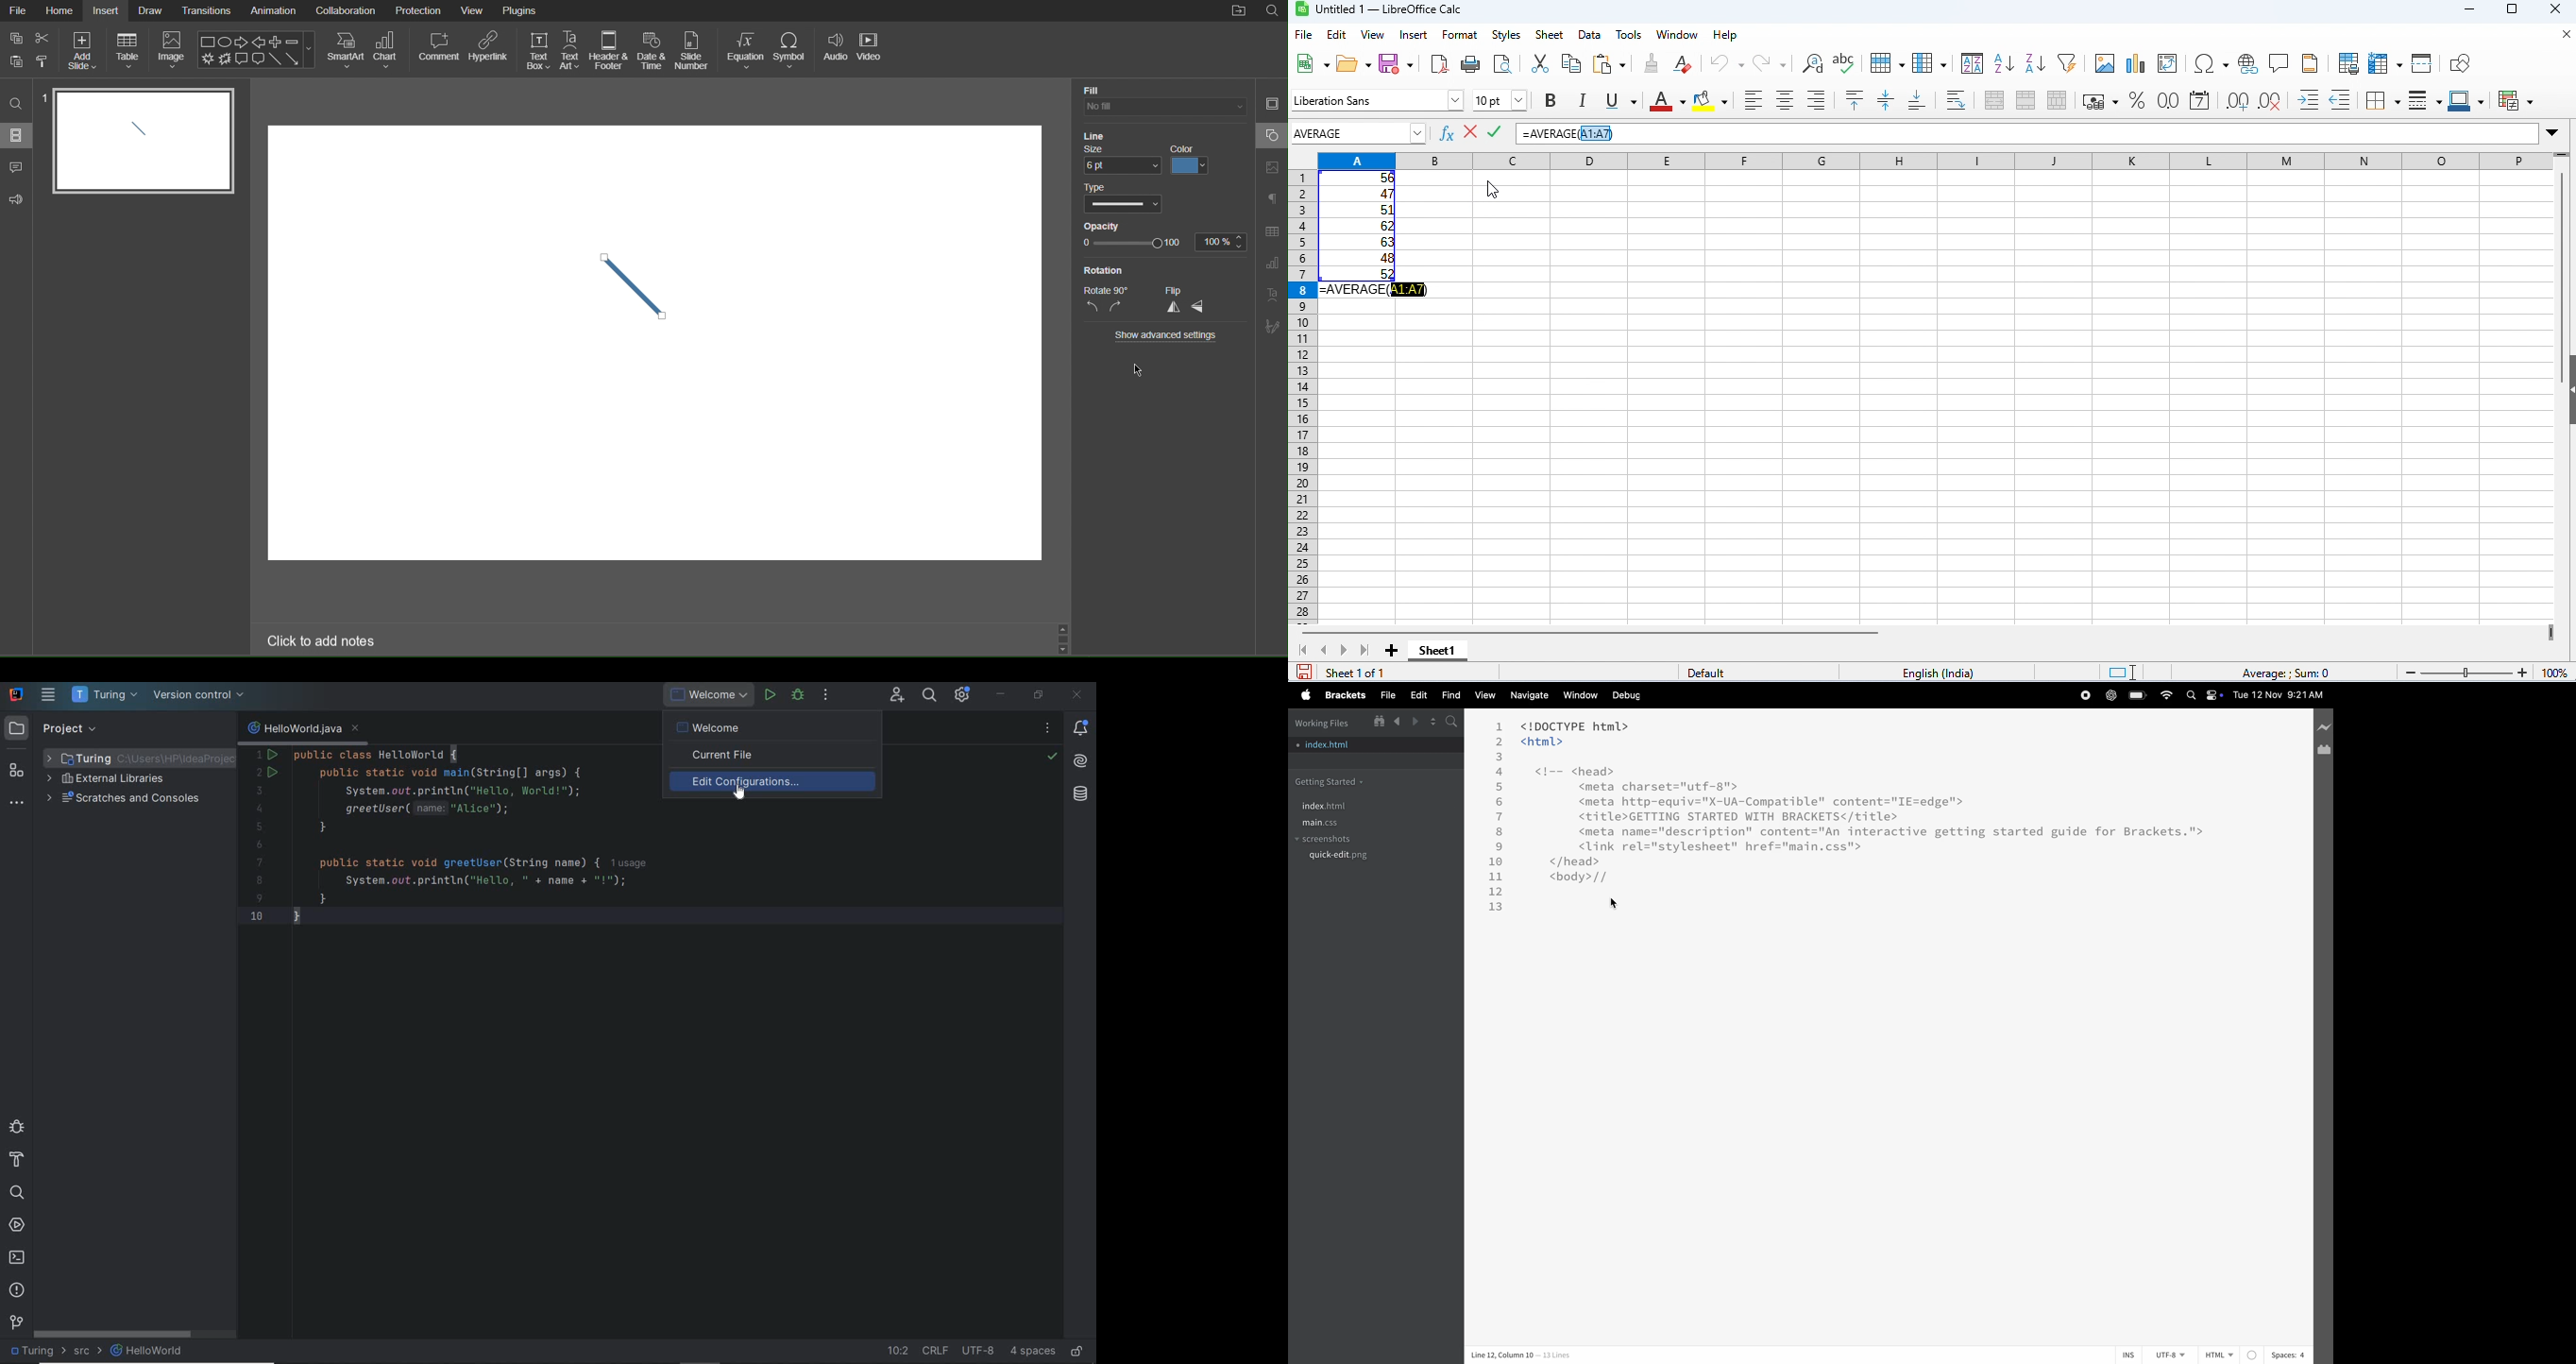 This screenshot has height=1372, width=2576. Describe the element at coordinates (2554, 634) in the screenshot. I see `drag to view next columns` at that location.